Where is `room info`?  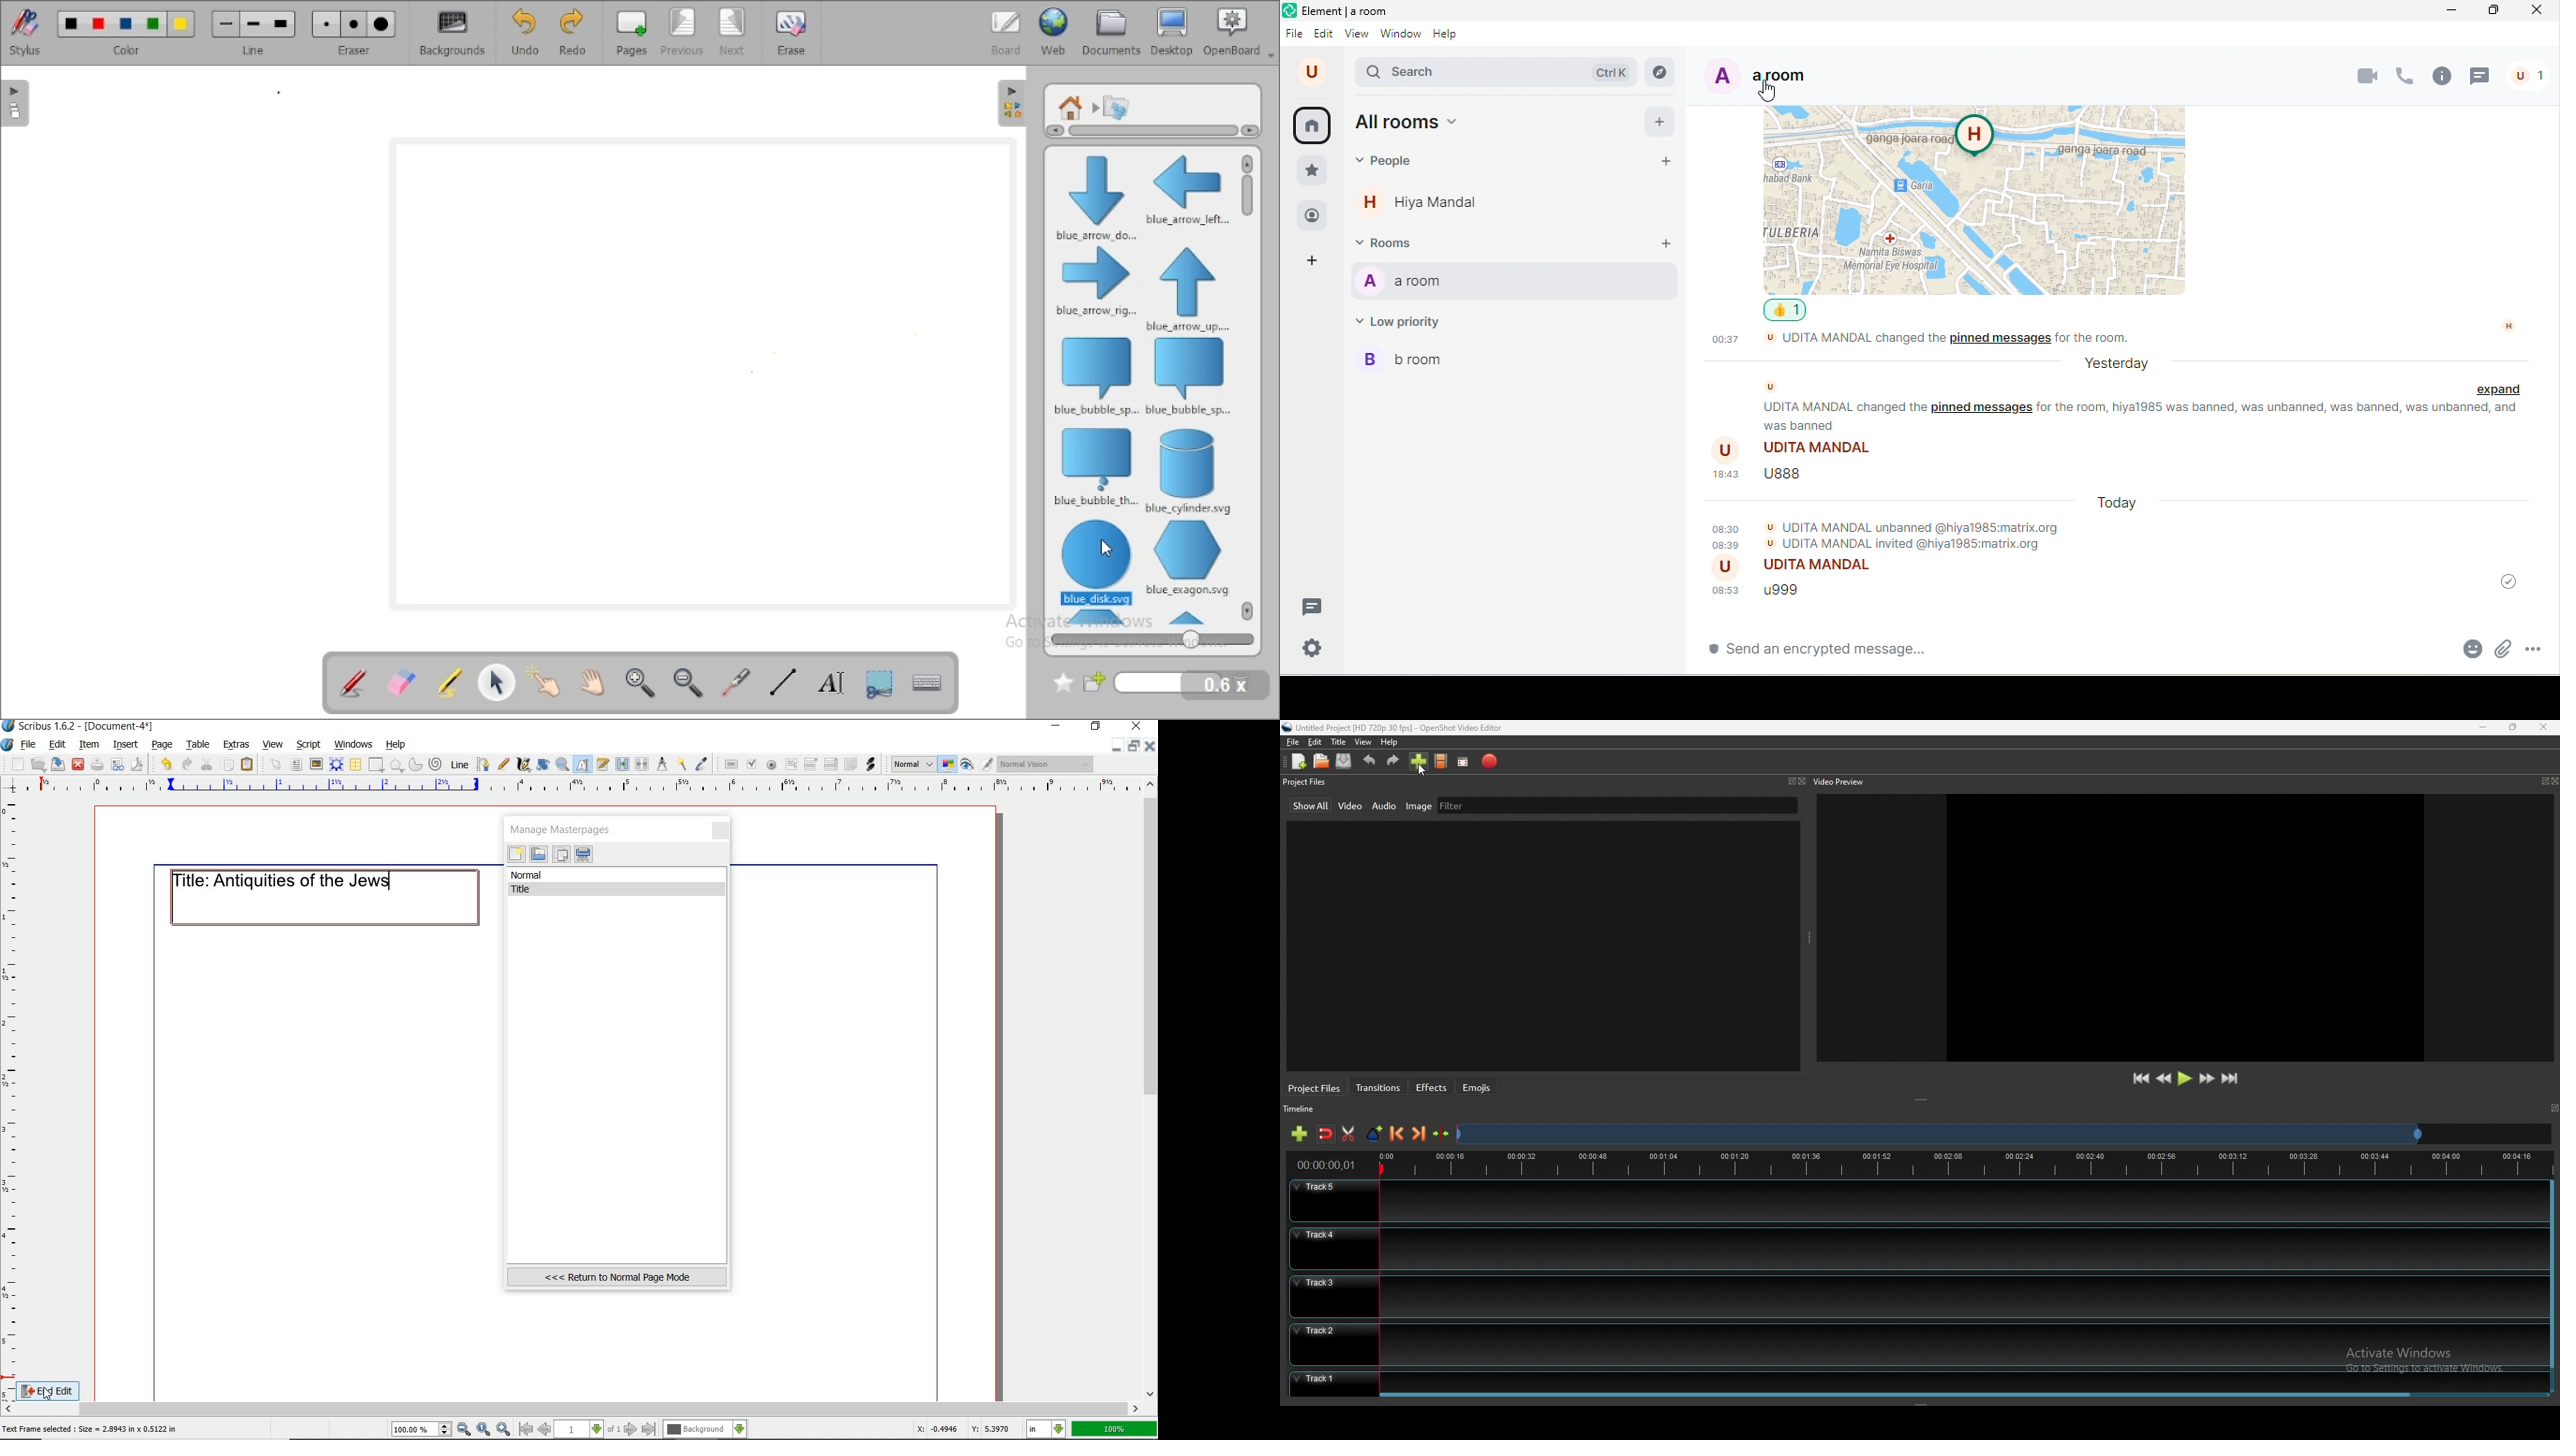 room info is located at coordinates (2444, 76).